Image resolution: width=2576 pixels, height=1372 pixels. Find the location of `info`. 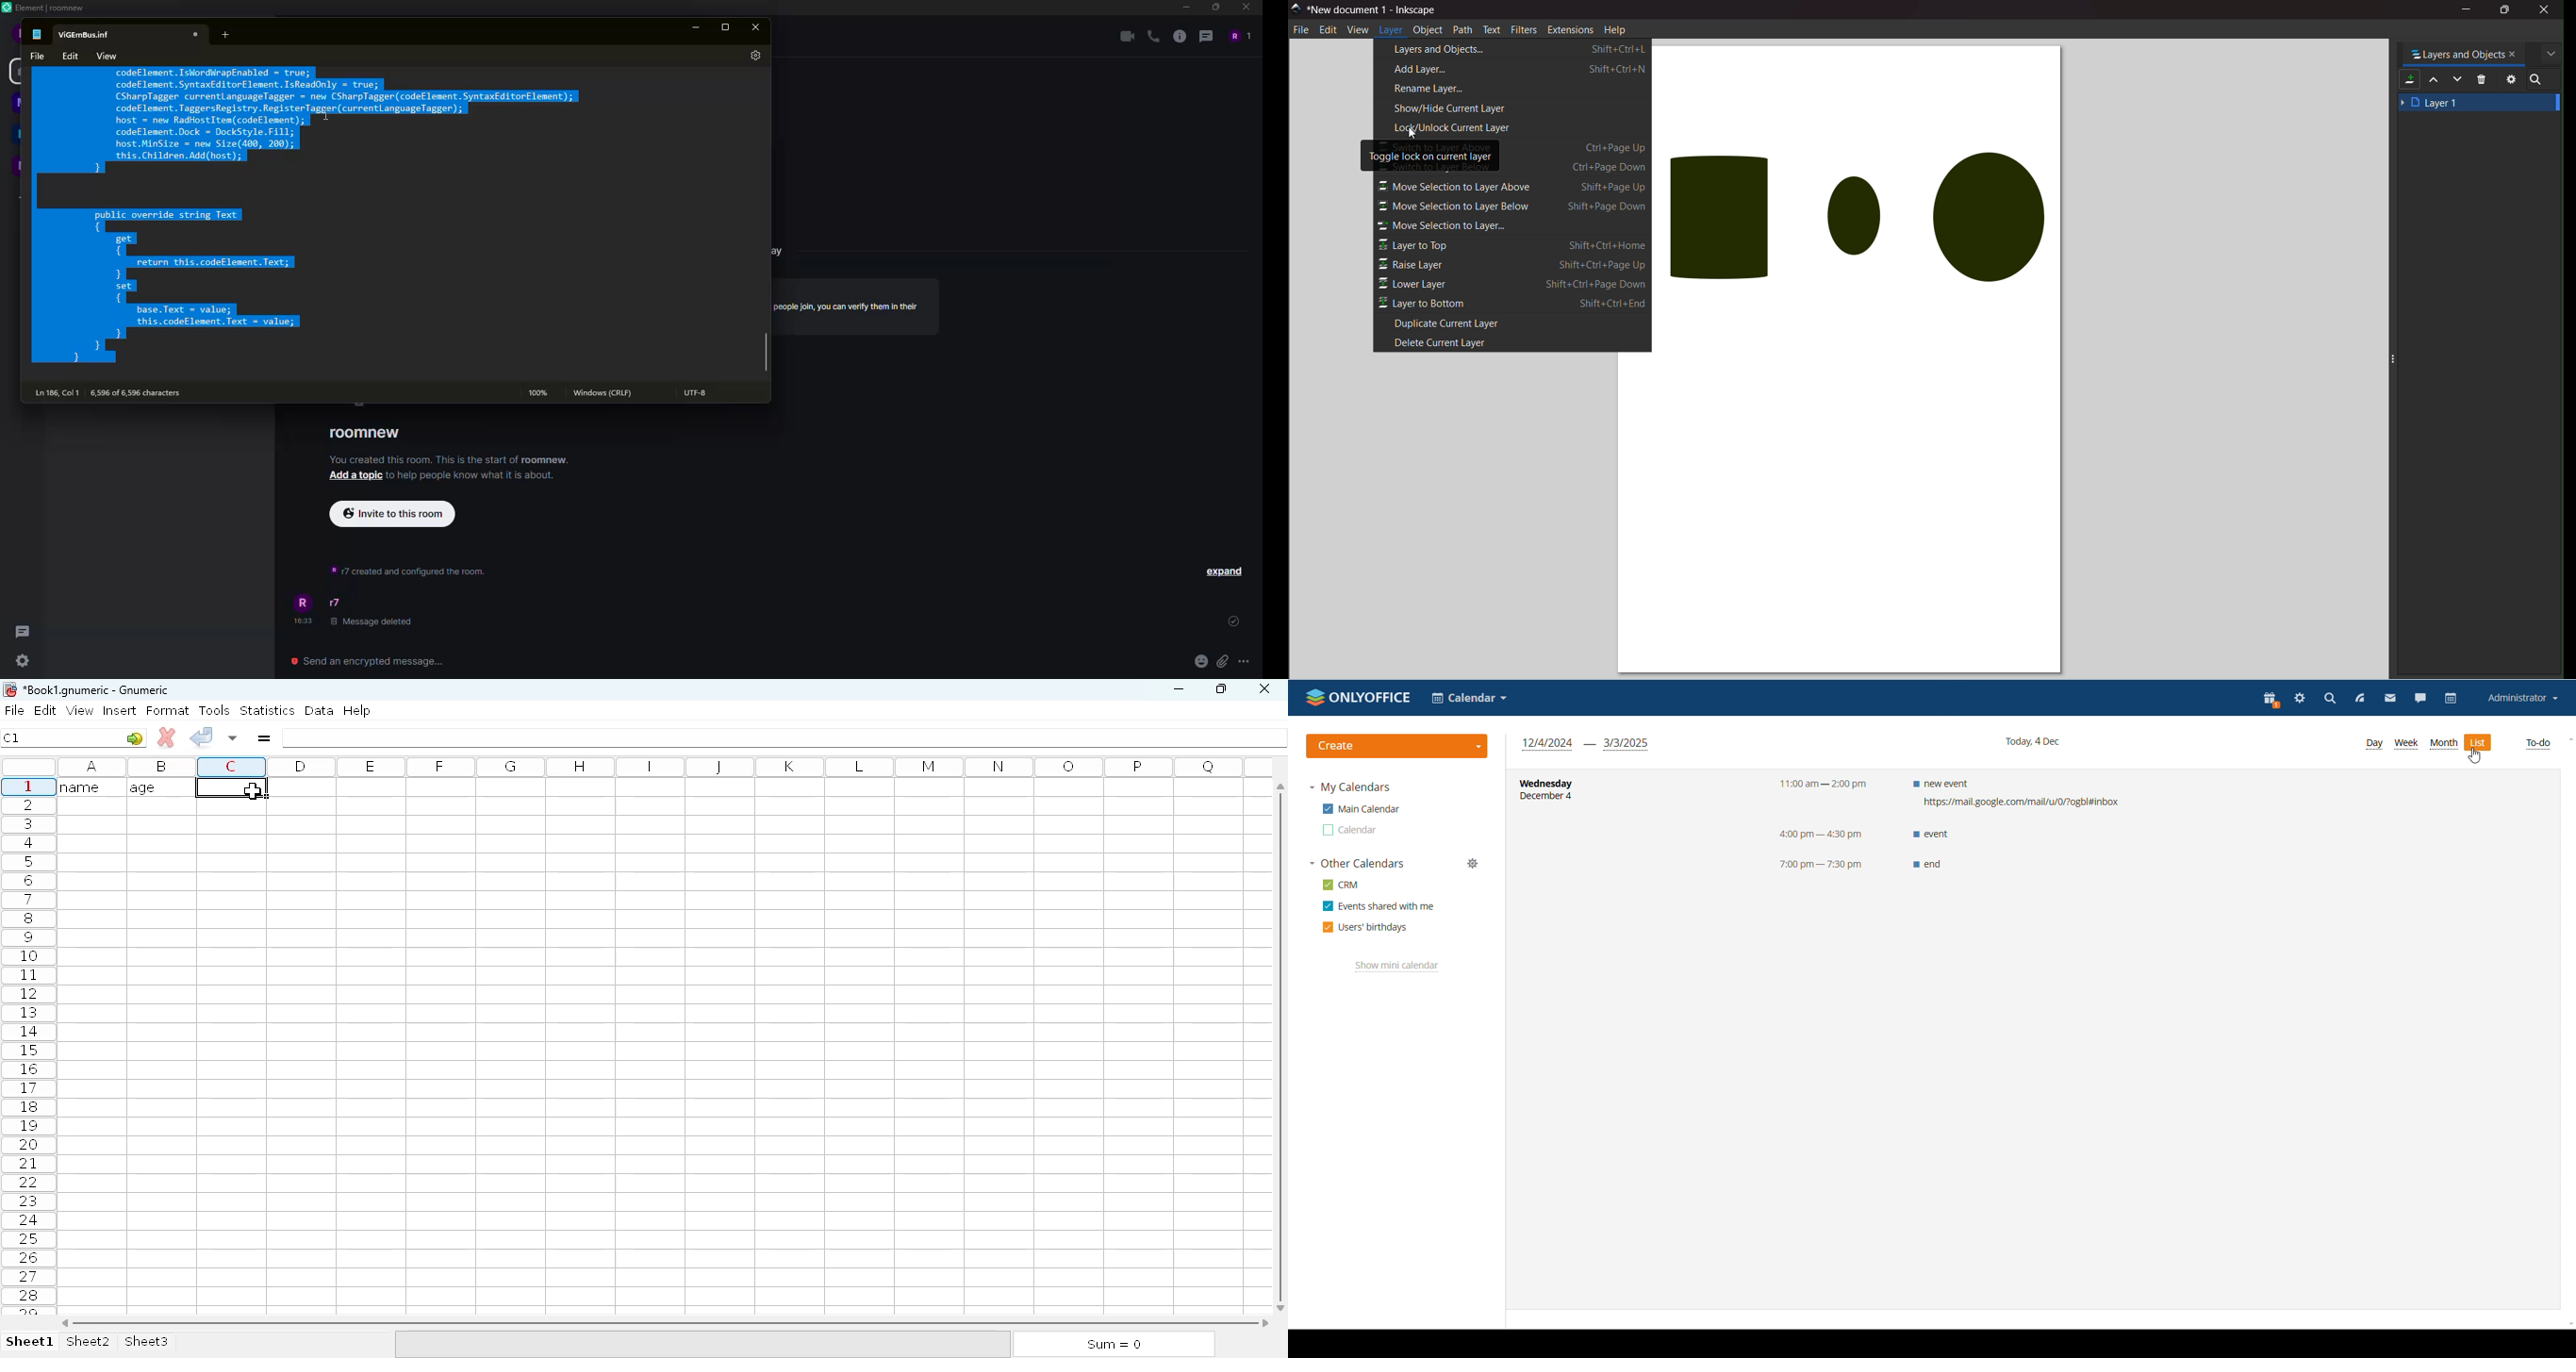

info is located at coordinates (472, 475).